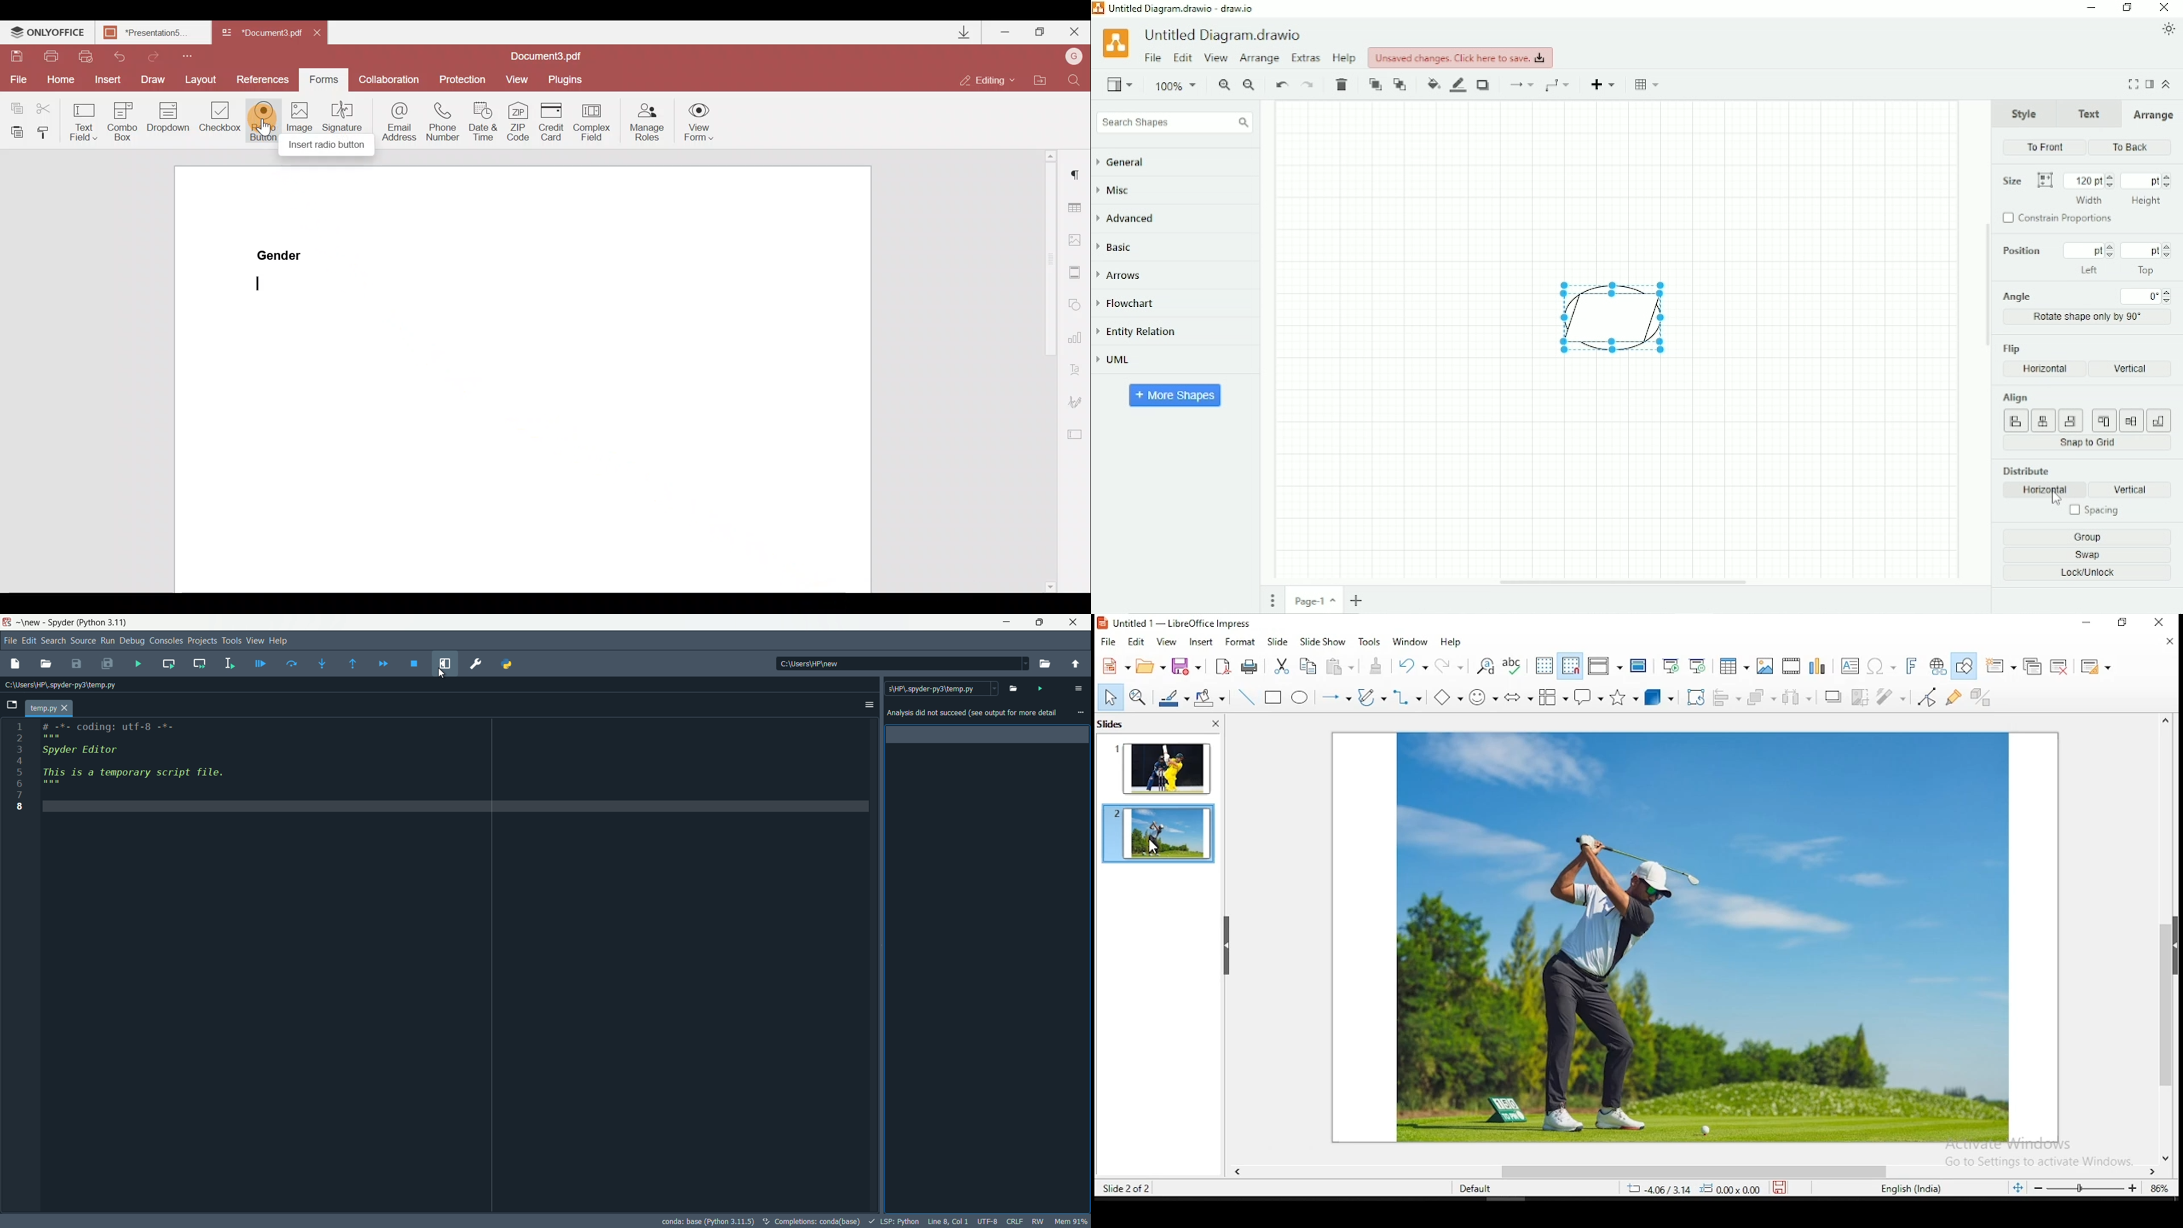 This screenshot has height=1232, width=2184. What do you see at coordinates (1207, 698) in the screenshot?
I see `fill color` at bounding box center [1207, 698].